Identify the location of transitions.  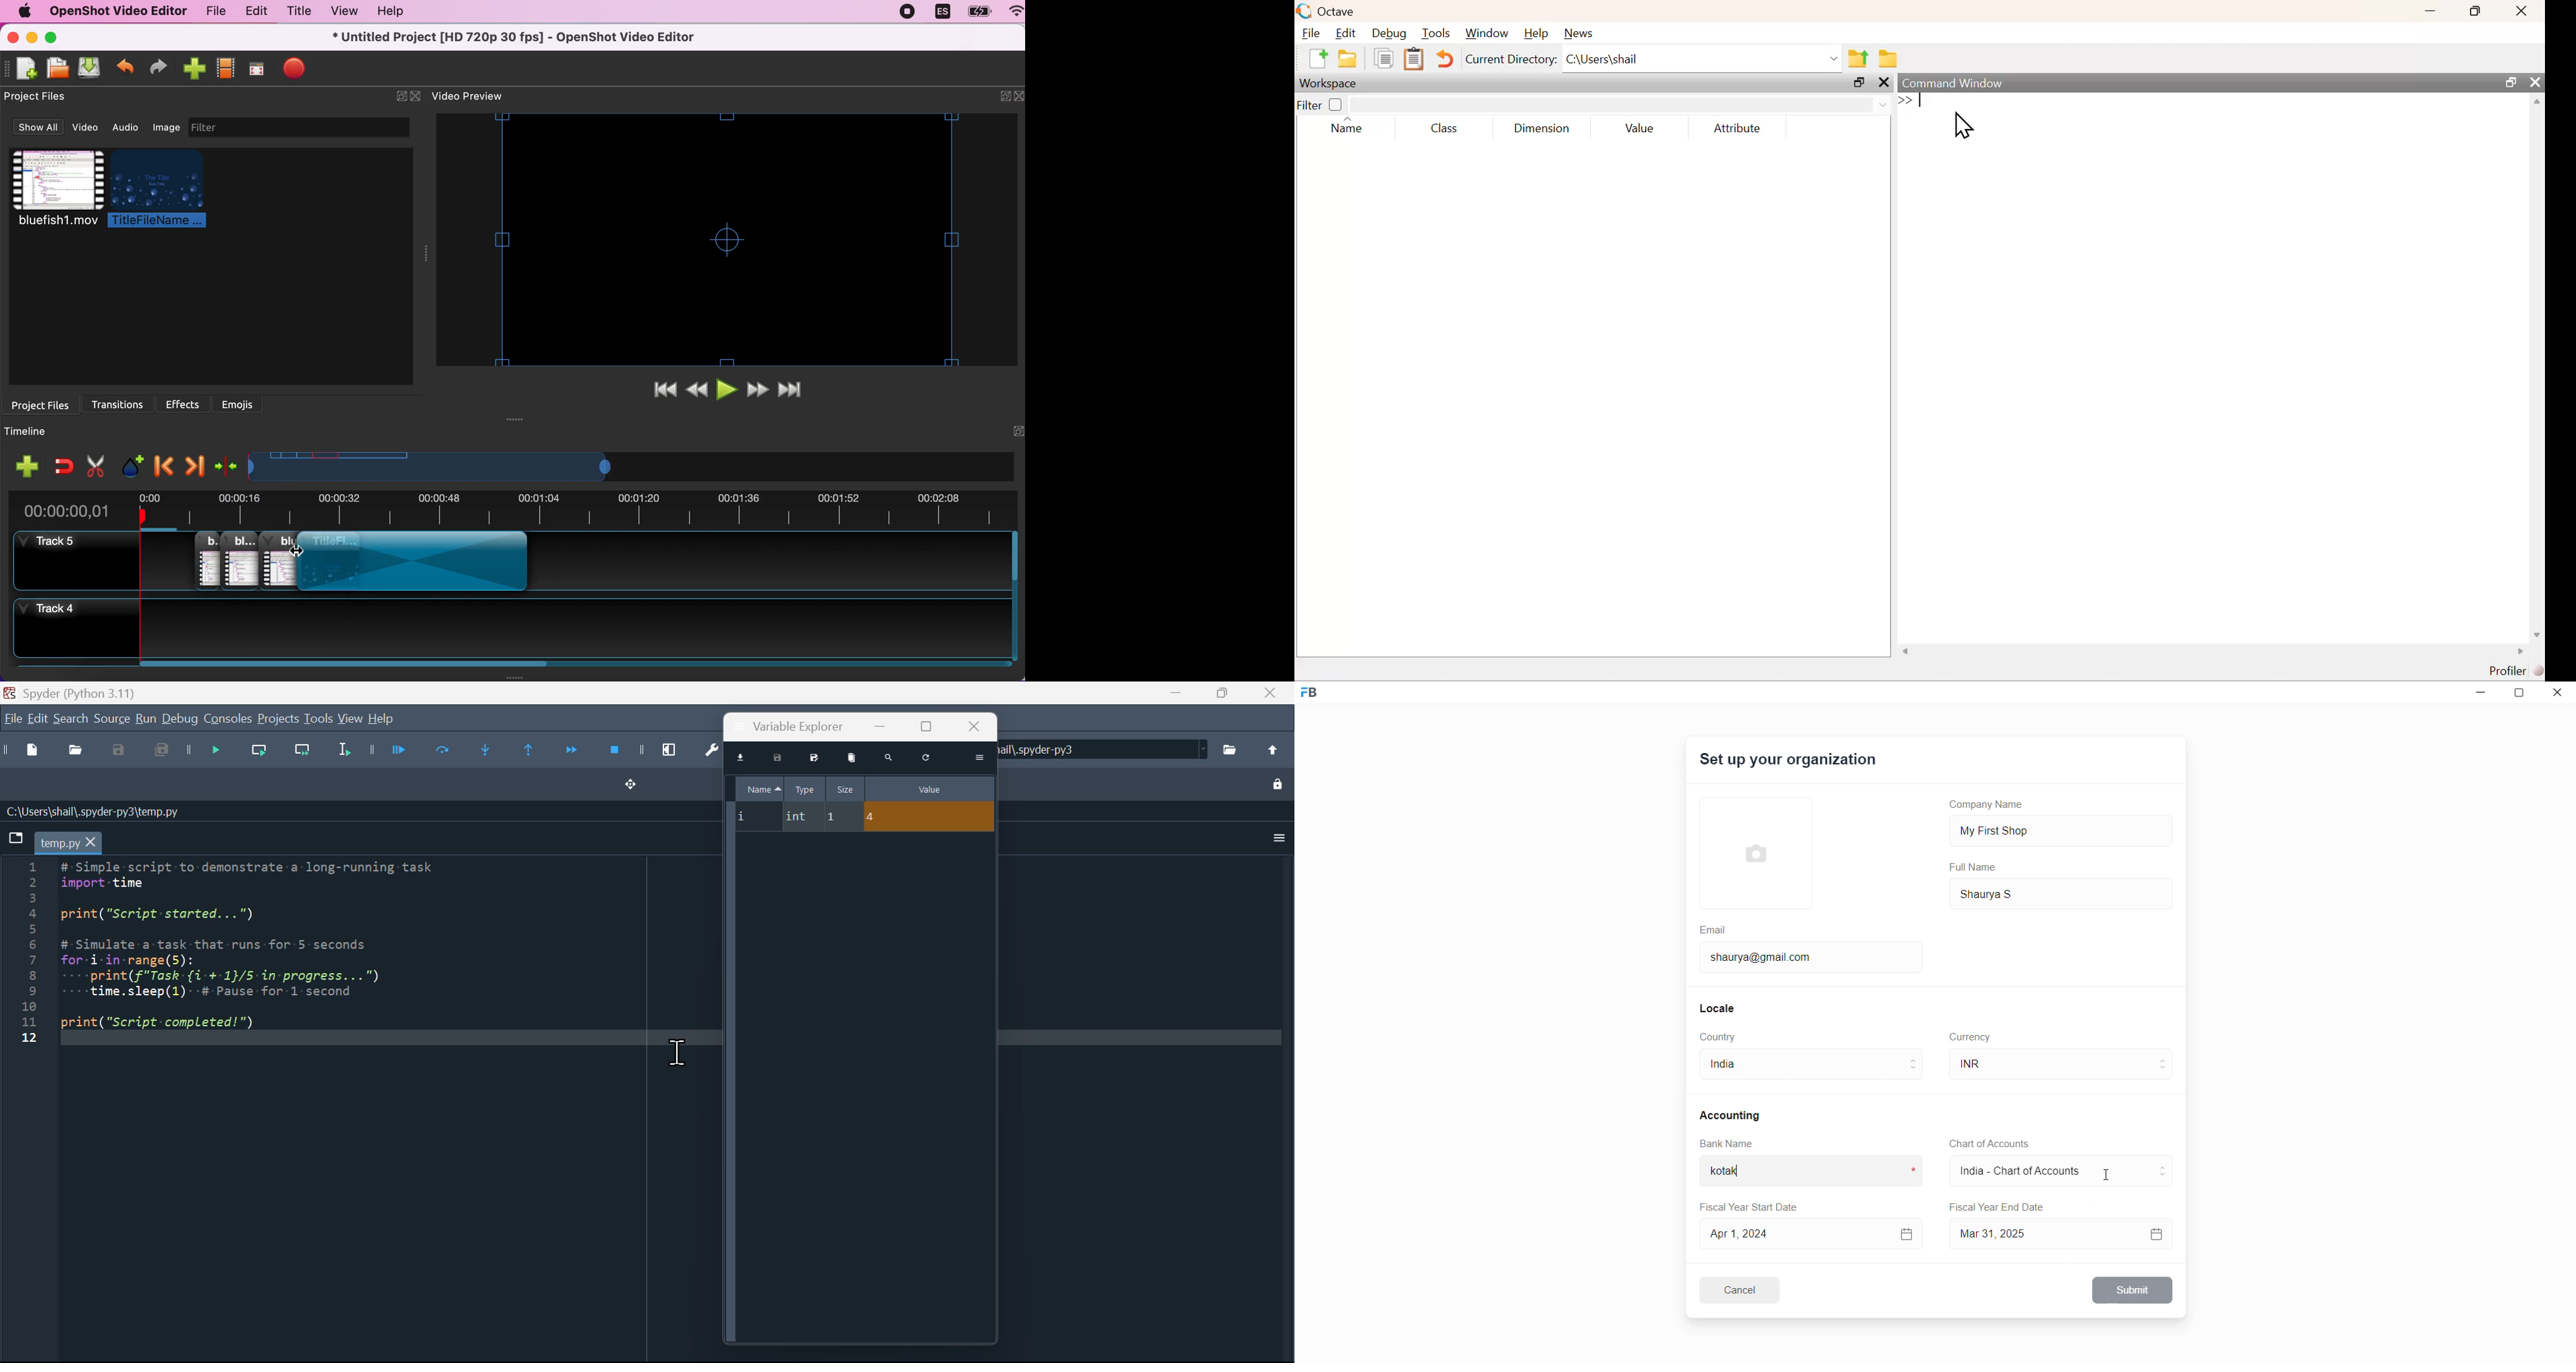
(122, 402).